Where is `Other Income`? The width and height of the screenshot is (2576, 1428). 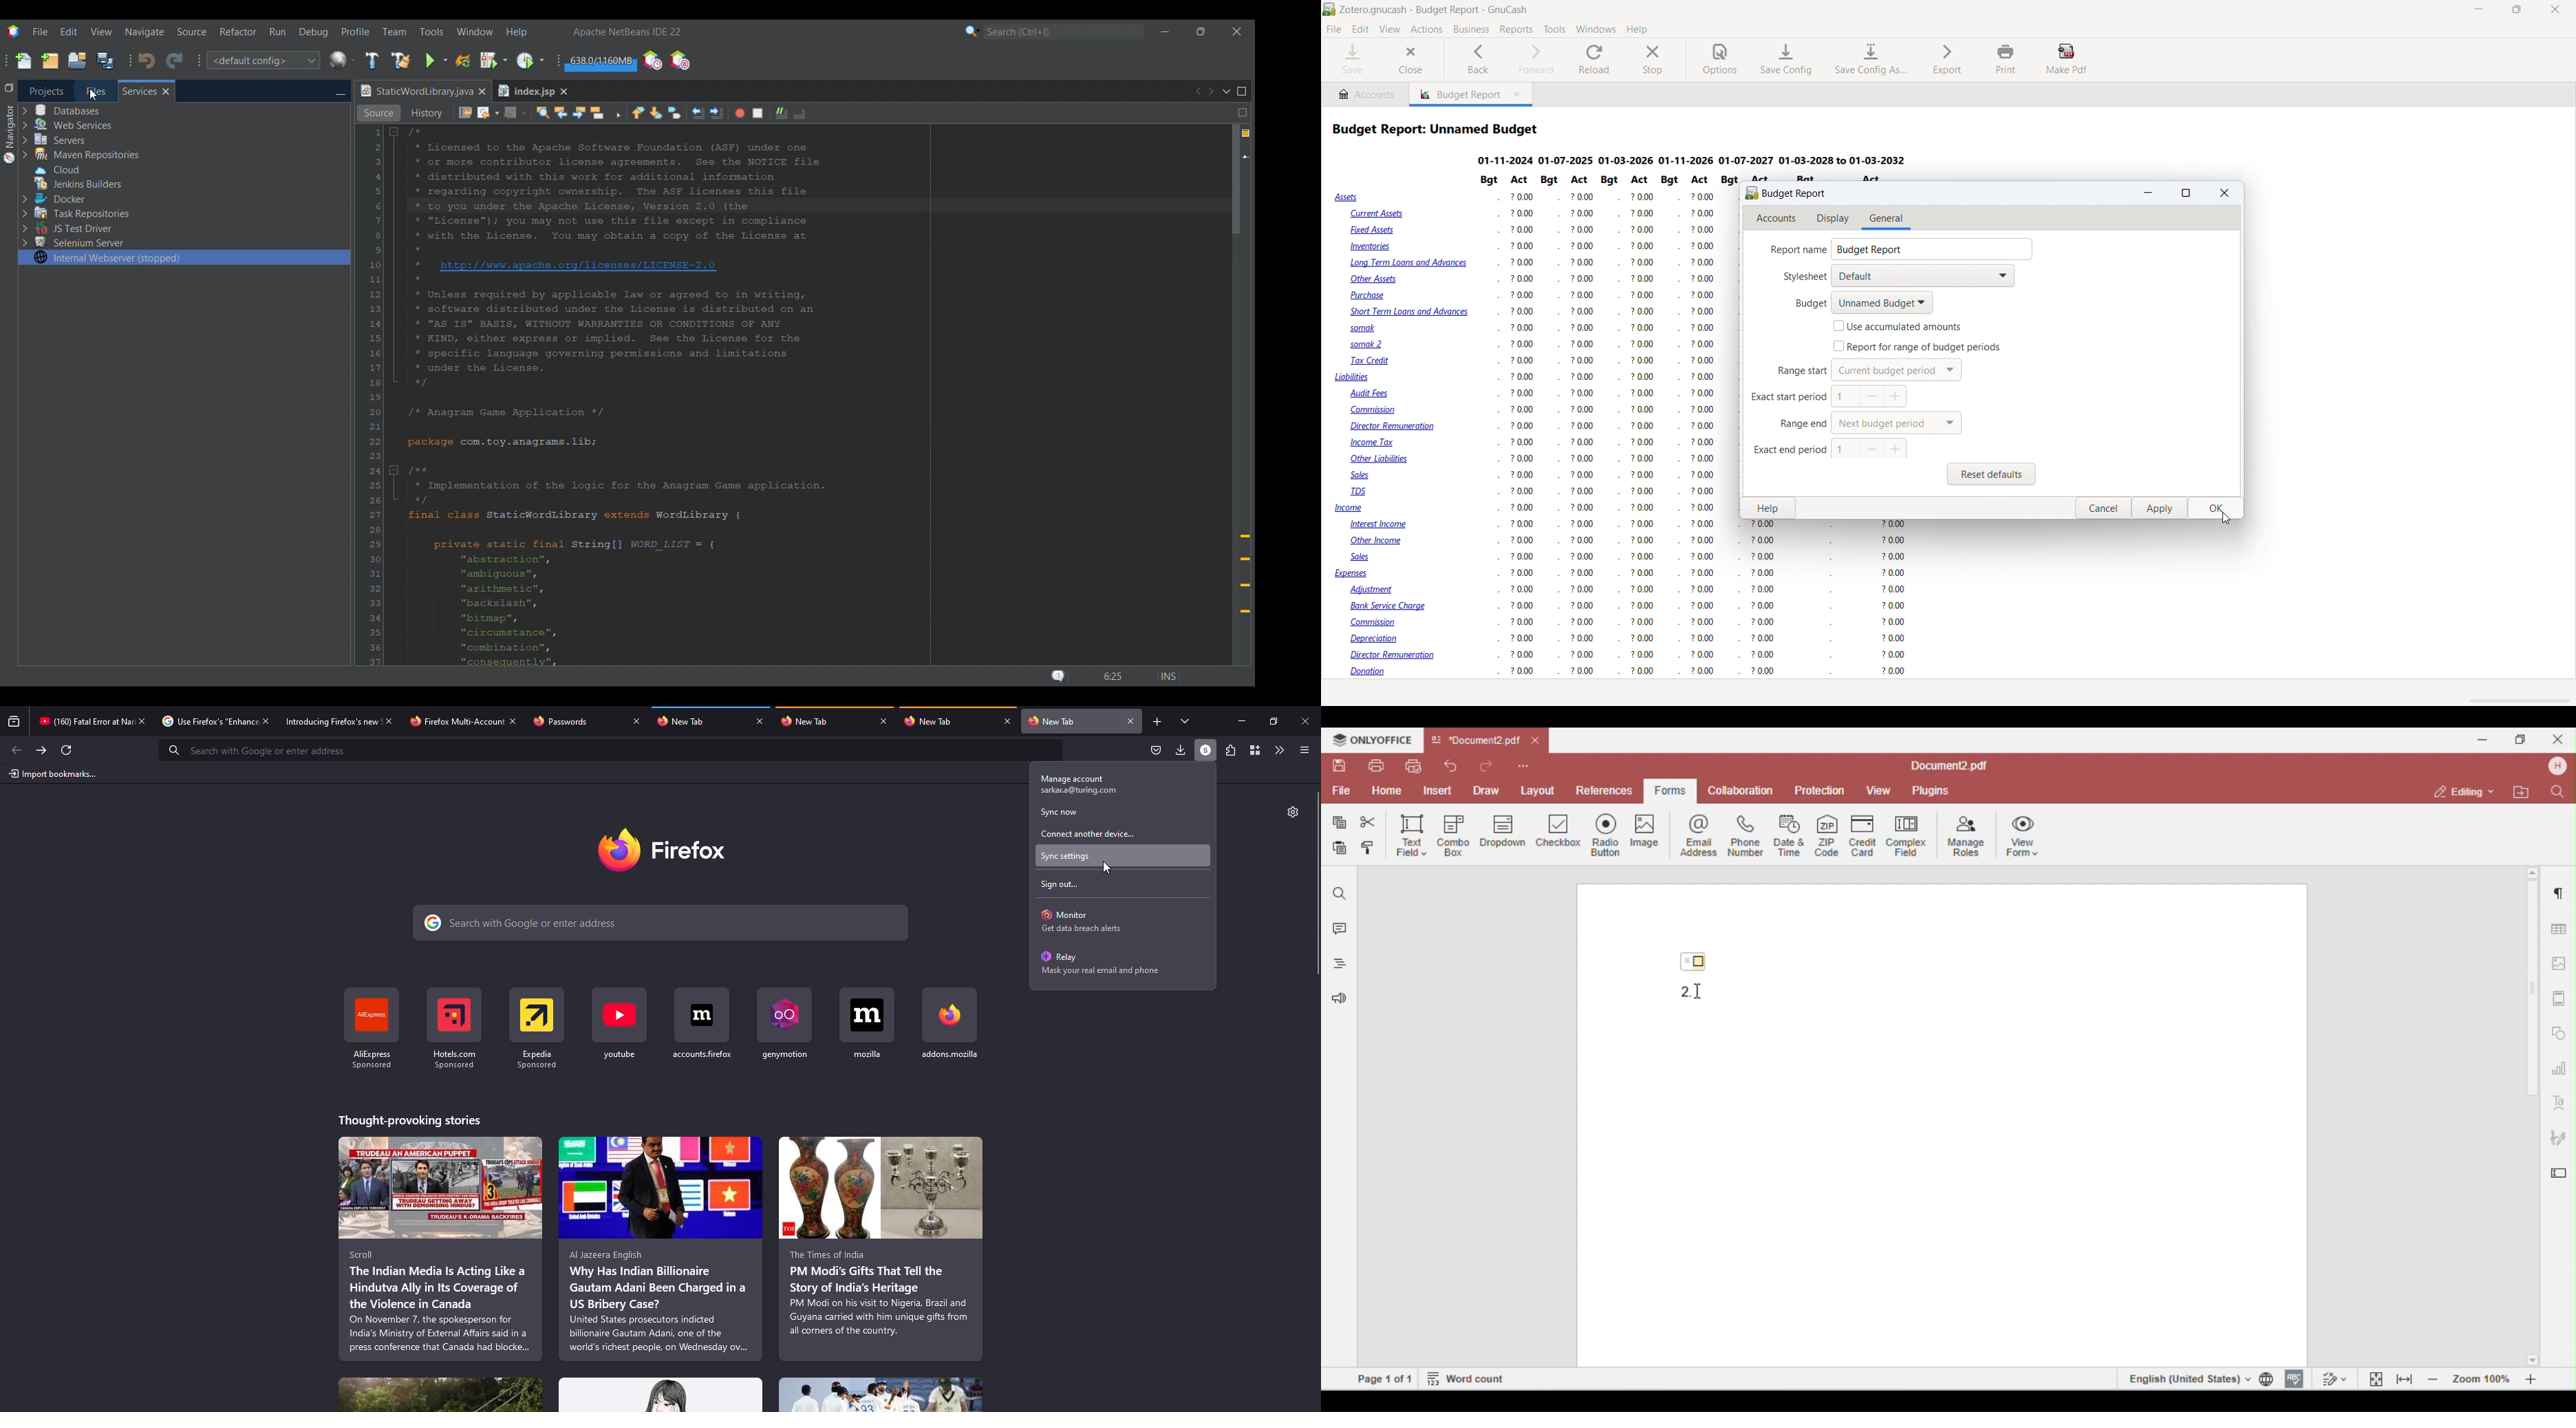
Other Income is located at coordinates (1380, 542).